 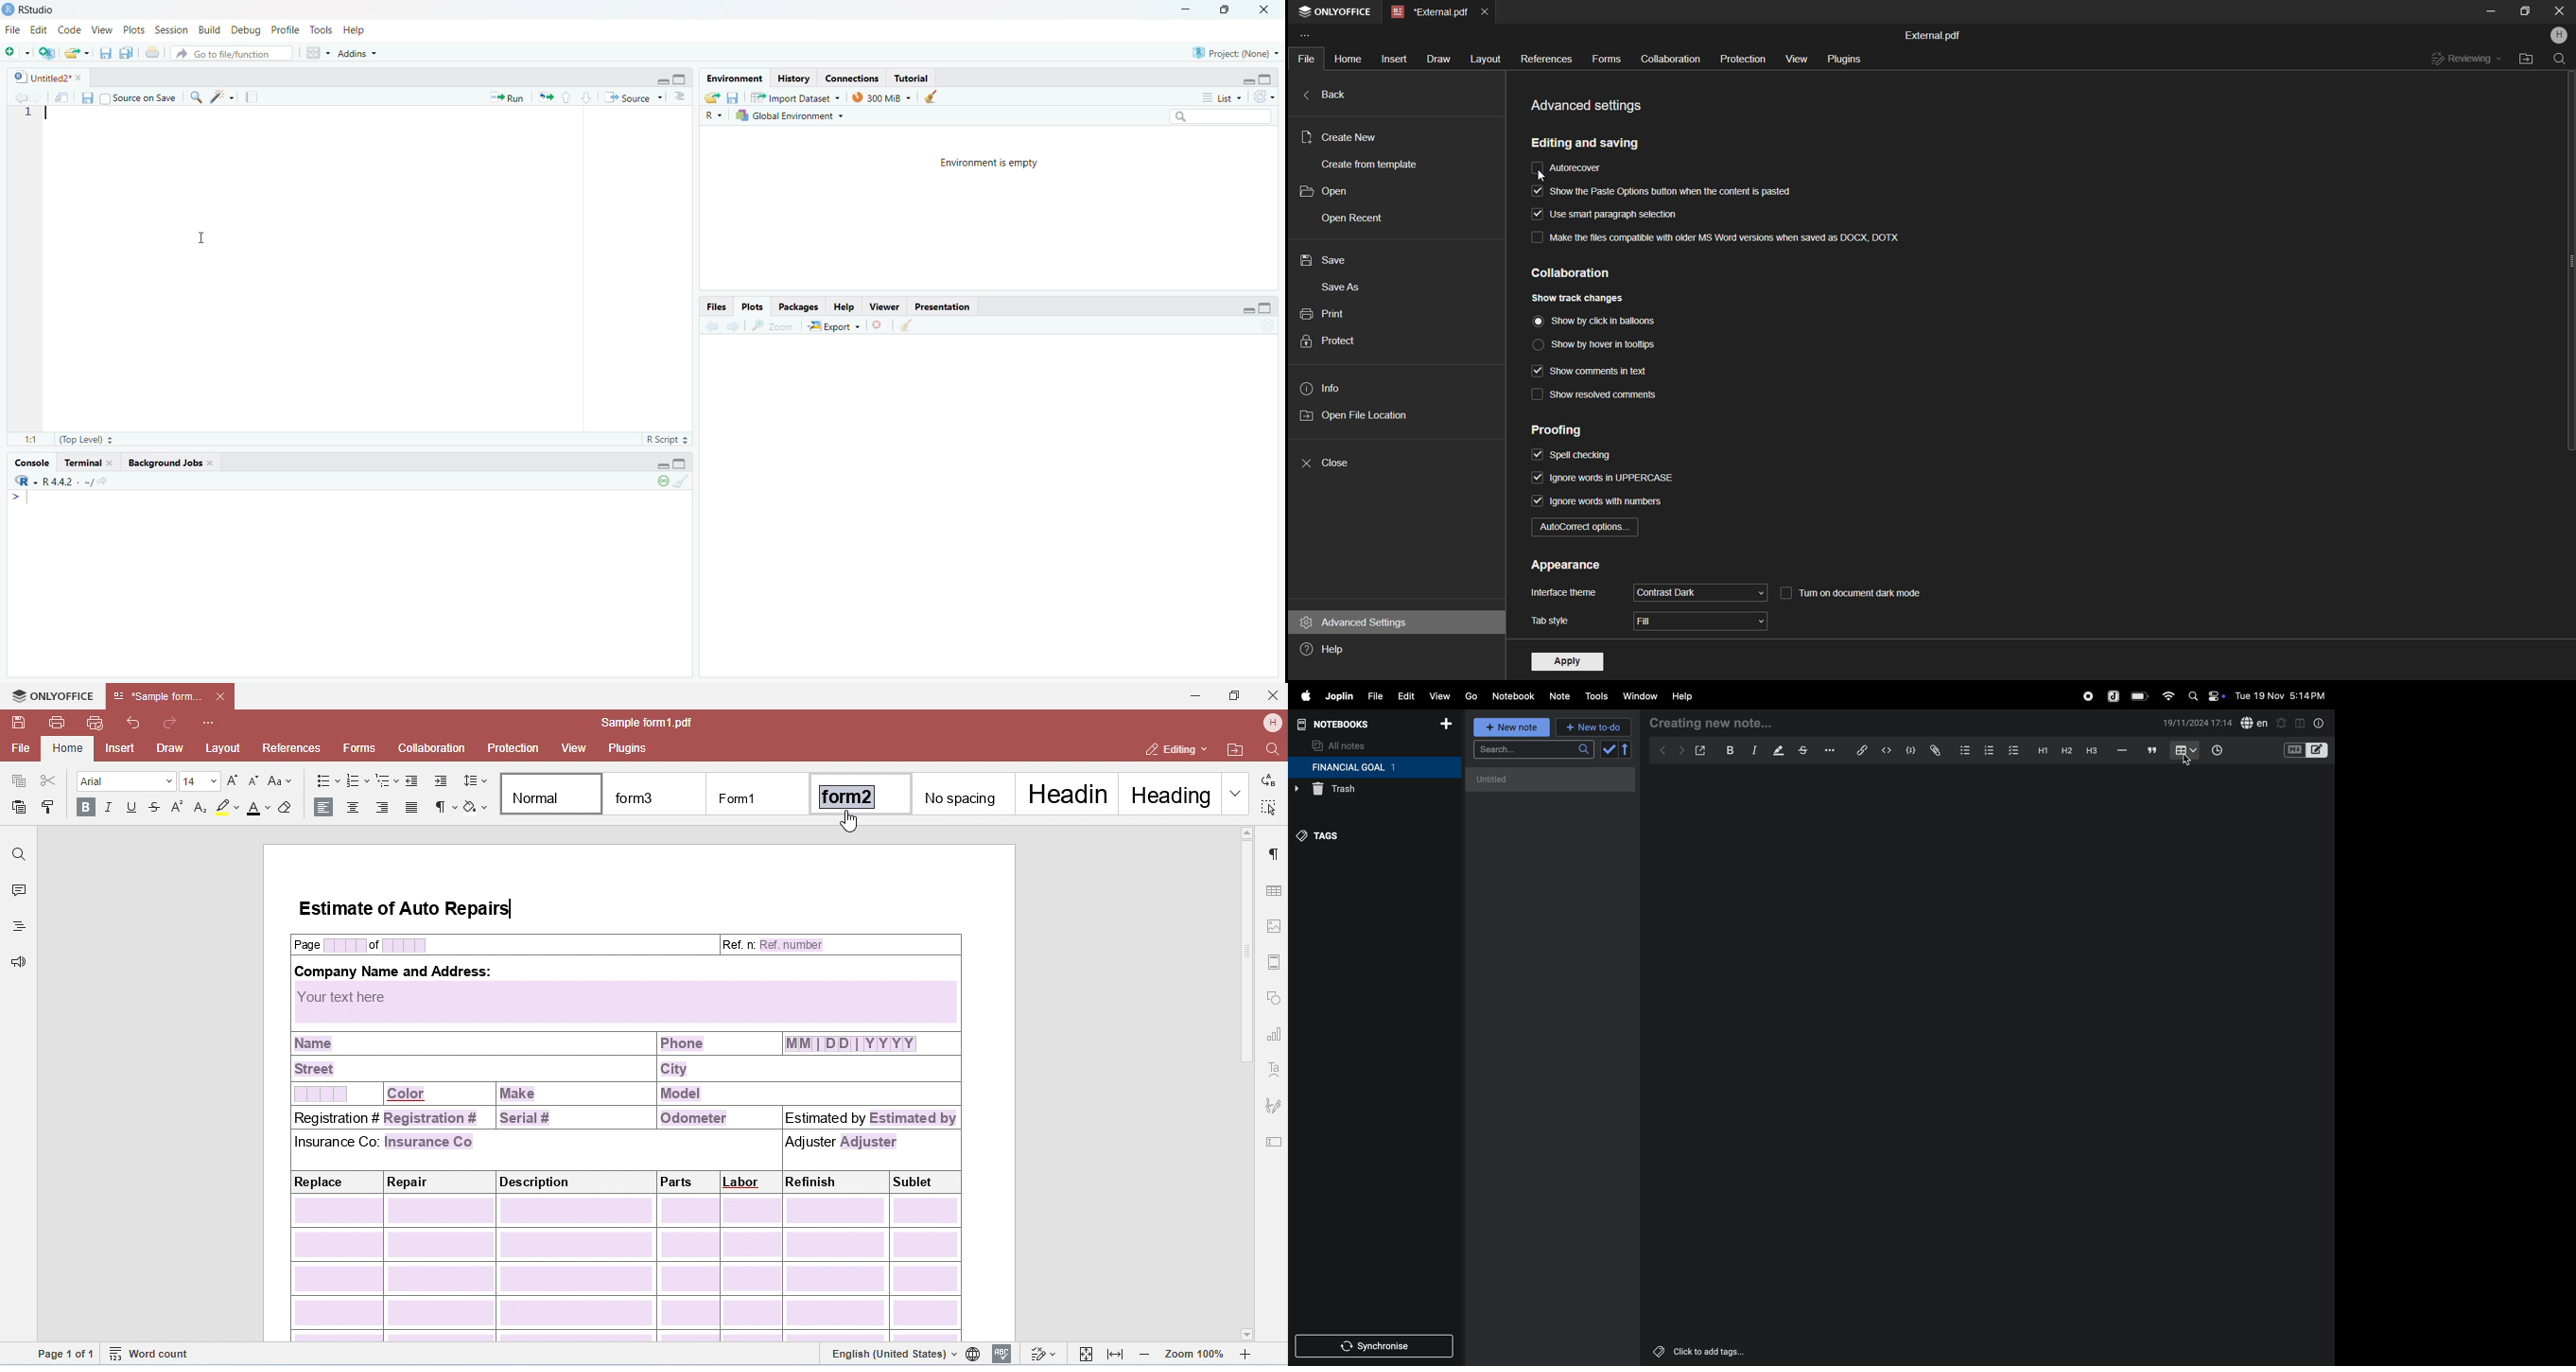 What do you see at coordinates (878, 325) in the screenshot?
I see `clear current plots` at bounding box center [878, 325].